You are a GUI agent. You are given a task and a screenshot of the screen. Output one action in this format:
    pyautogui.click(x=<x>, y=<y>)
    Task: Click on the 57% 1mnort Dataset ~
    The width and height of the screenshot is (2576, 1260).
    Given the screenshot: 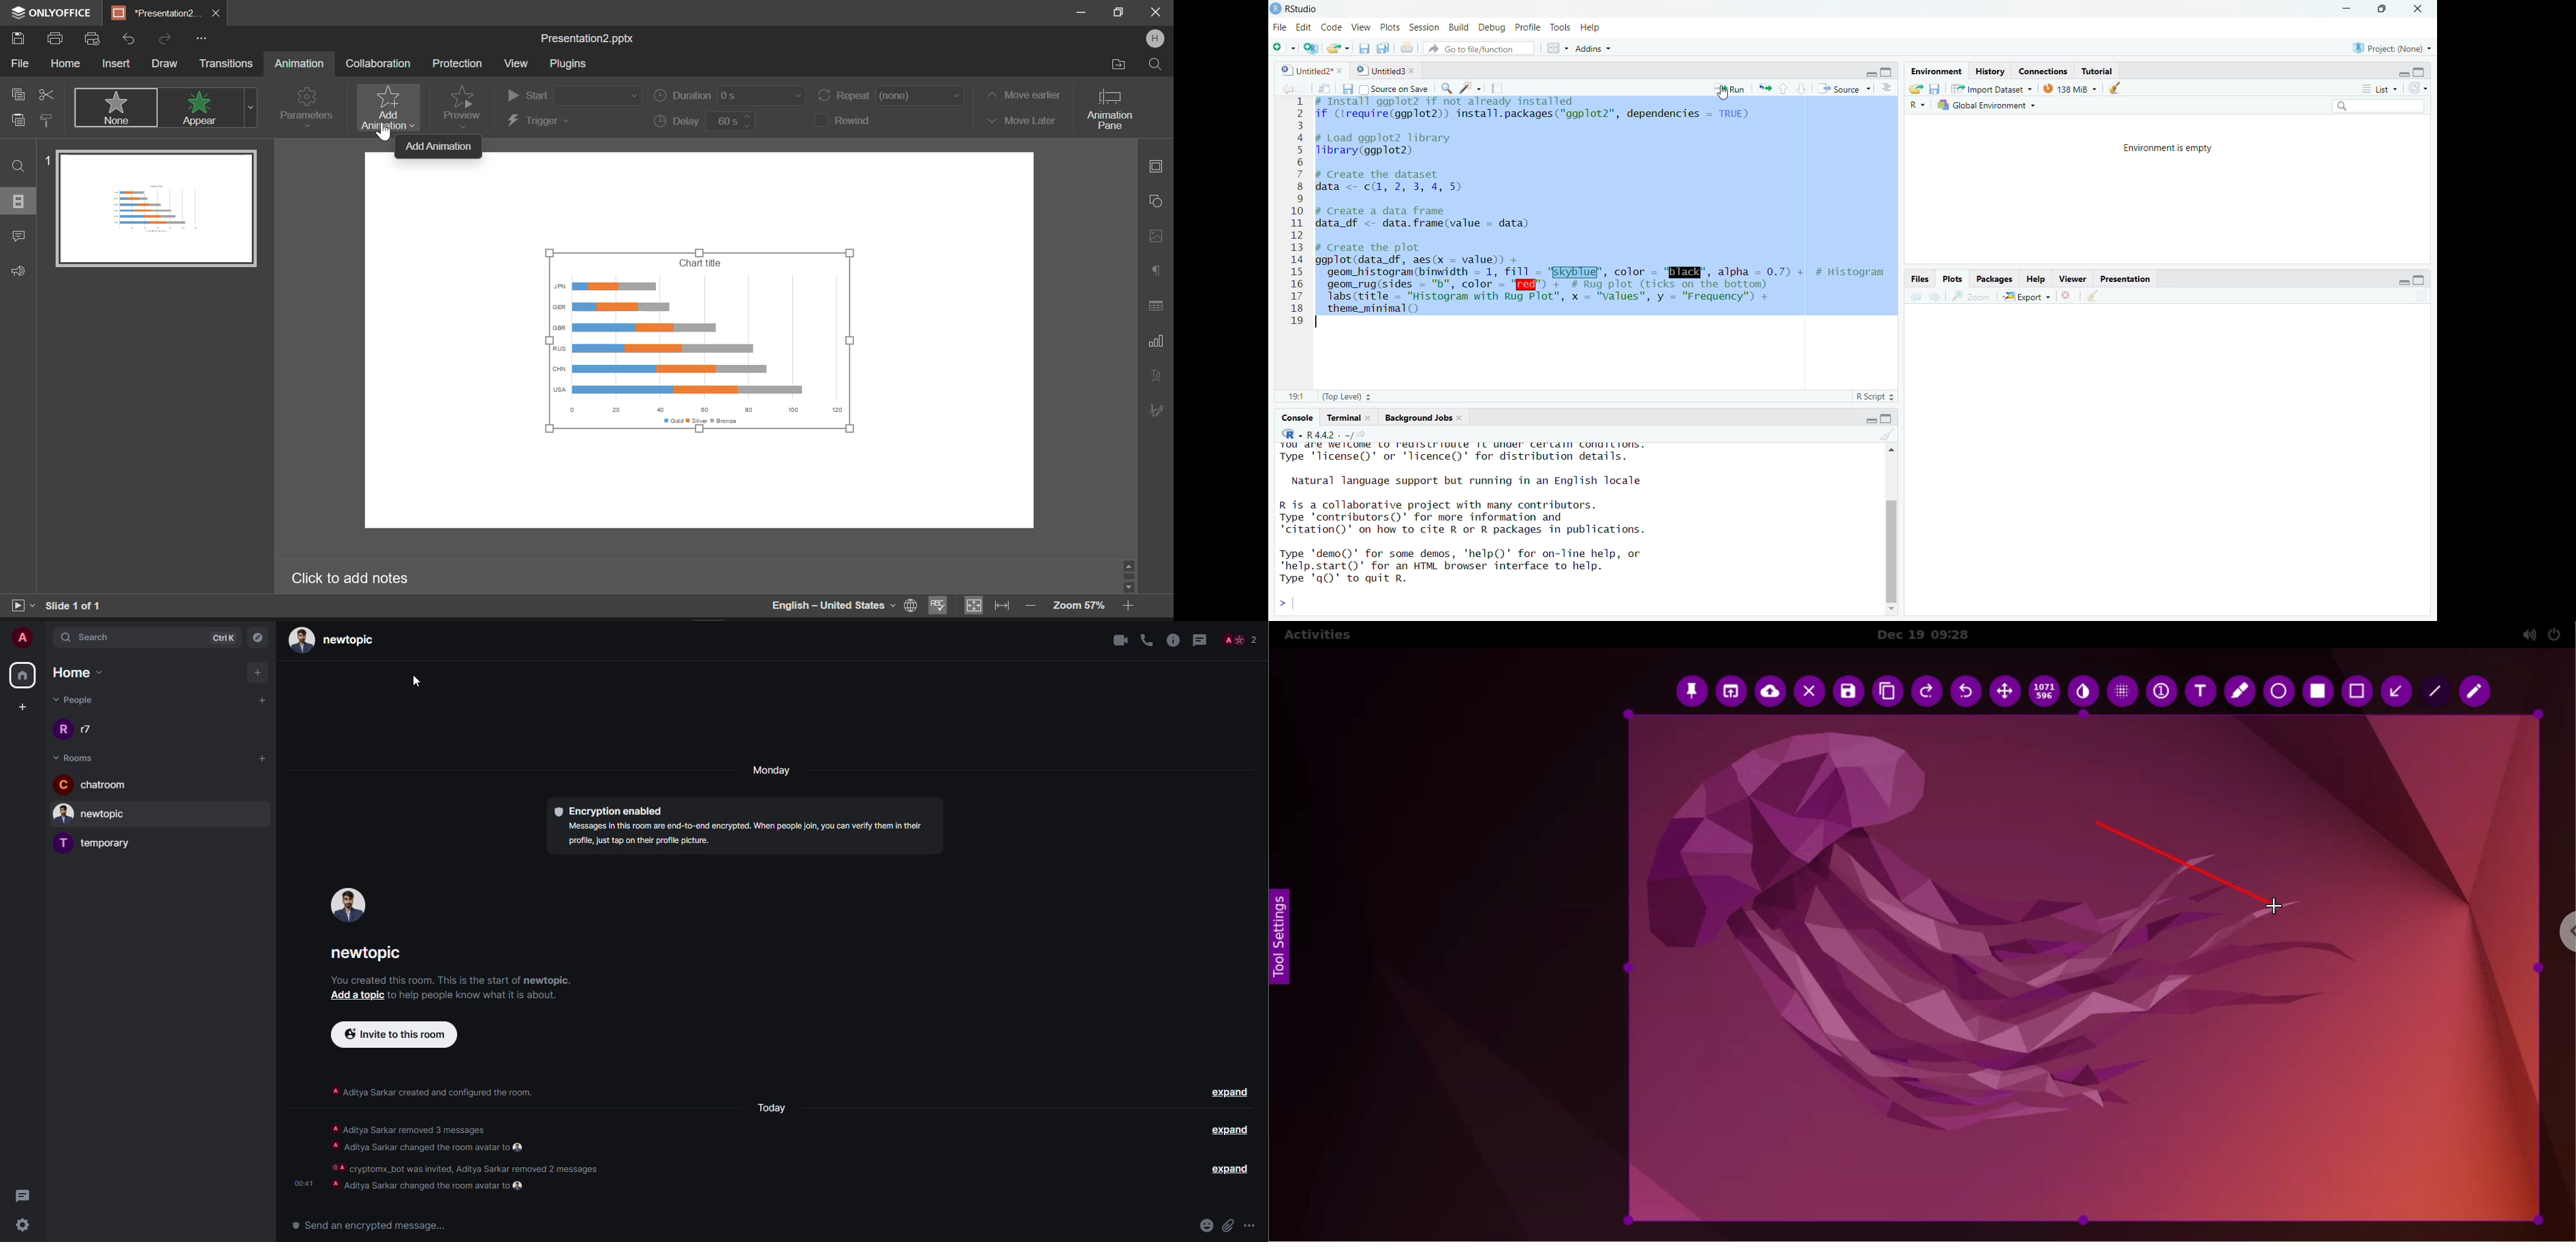 What is the action you would take?
    pyautogui.click(x=1989, y=87)
    